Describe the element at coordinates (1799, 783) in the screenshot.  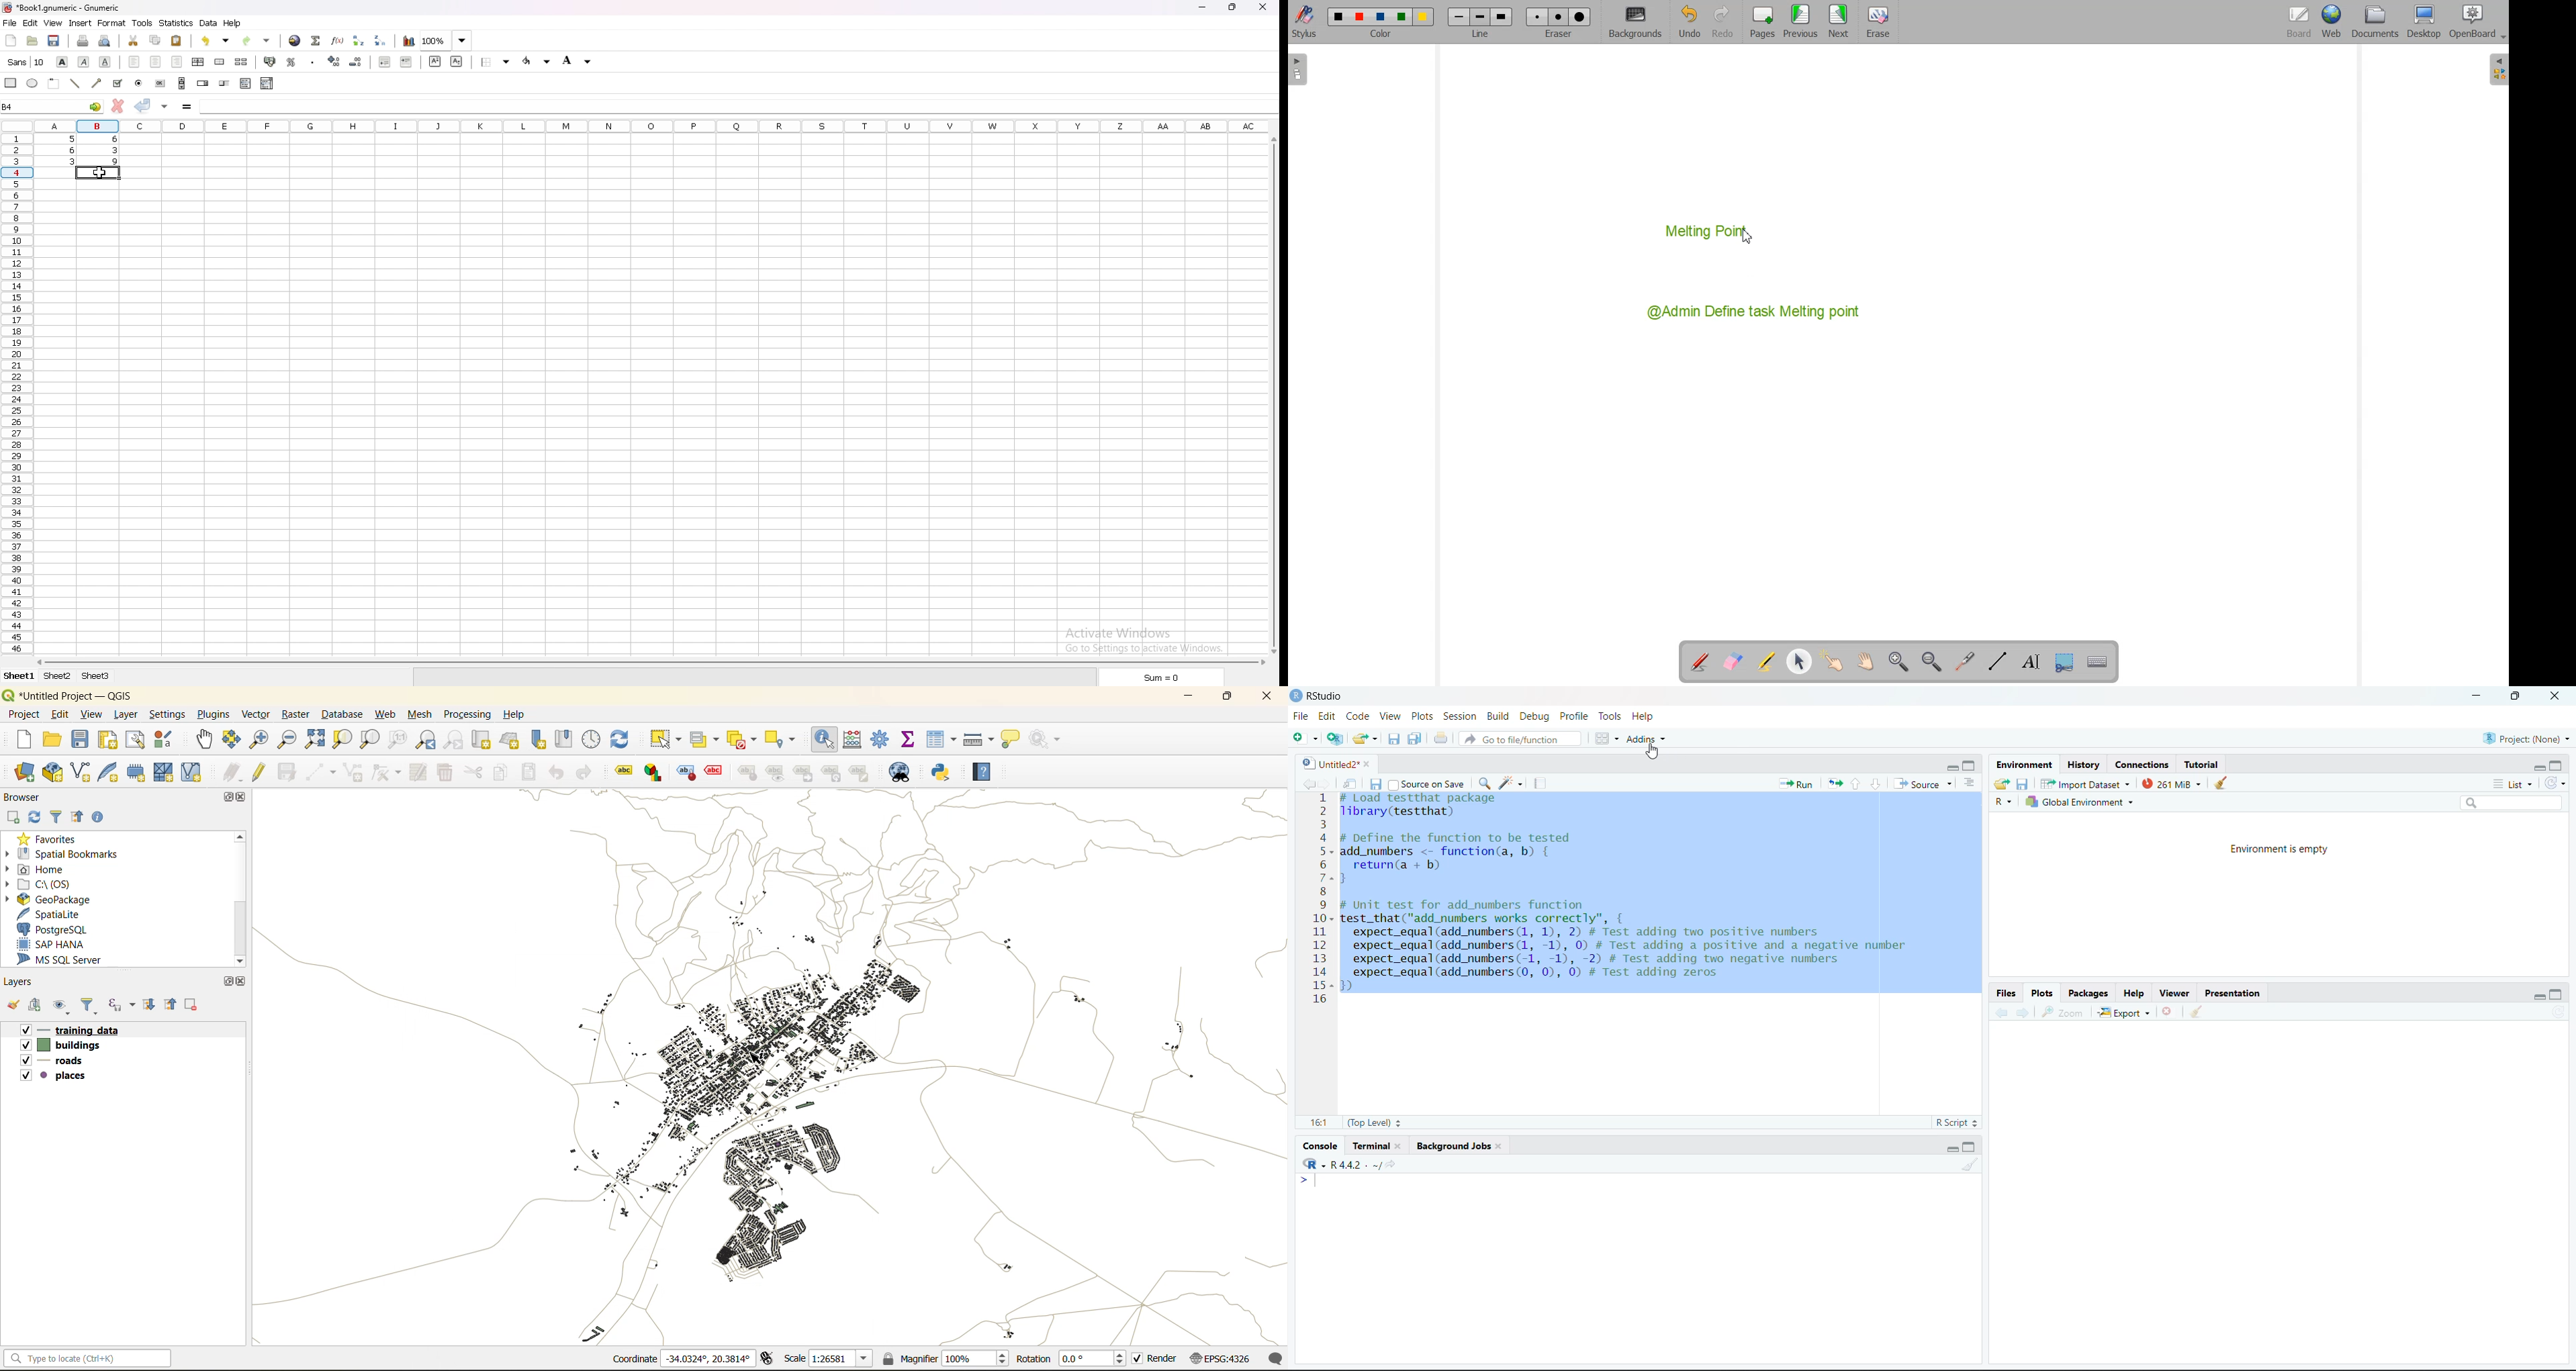
I see `run the current line or selection` at that location.